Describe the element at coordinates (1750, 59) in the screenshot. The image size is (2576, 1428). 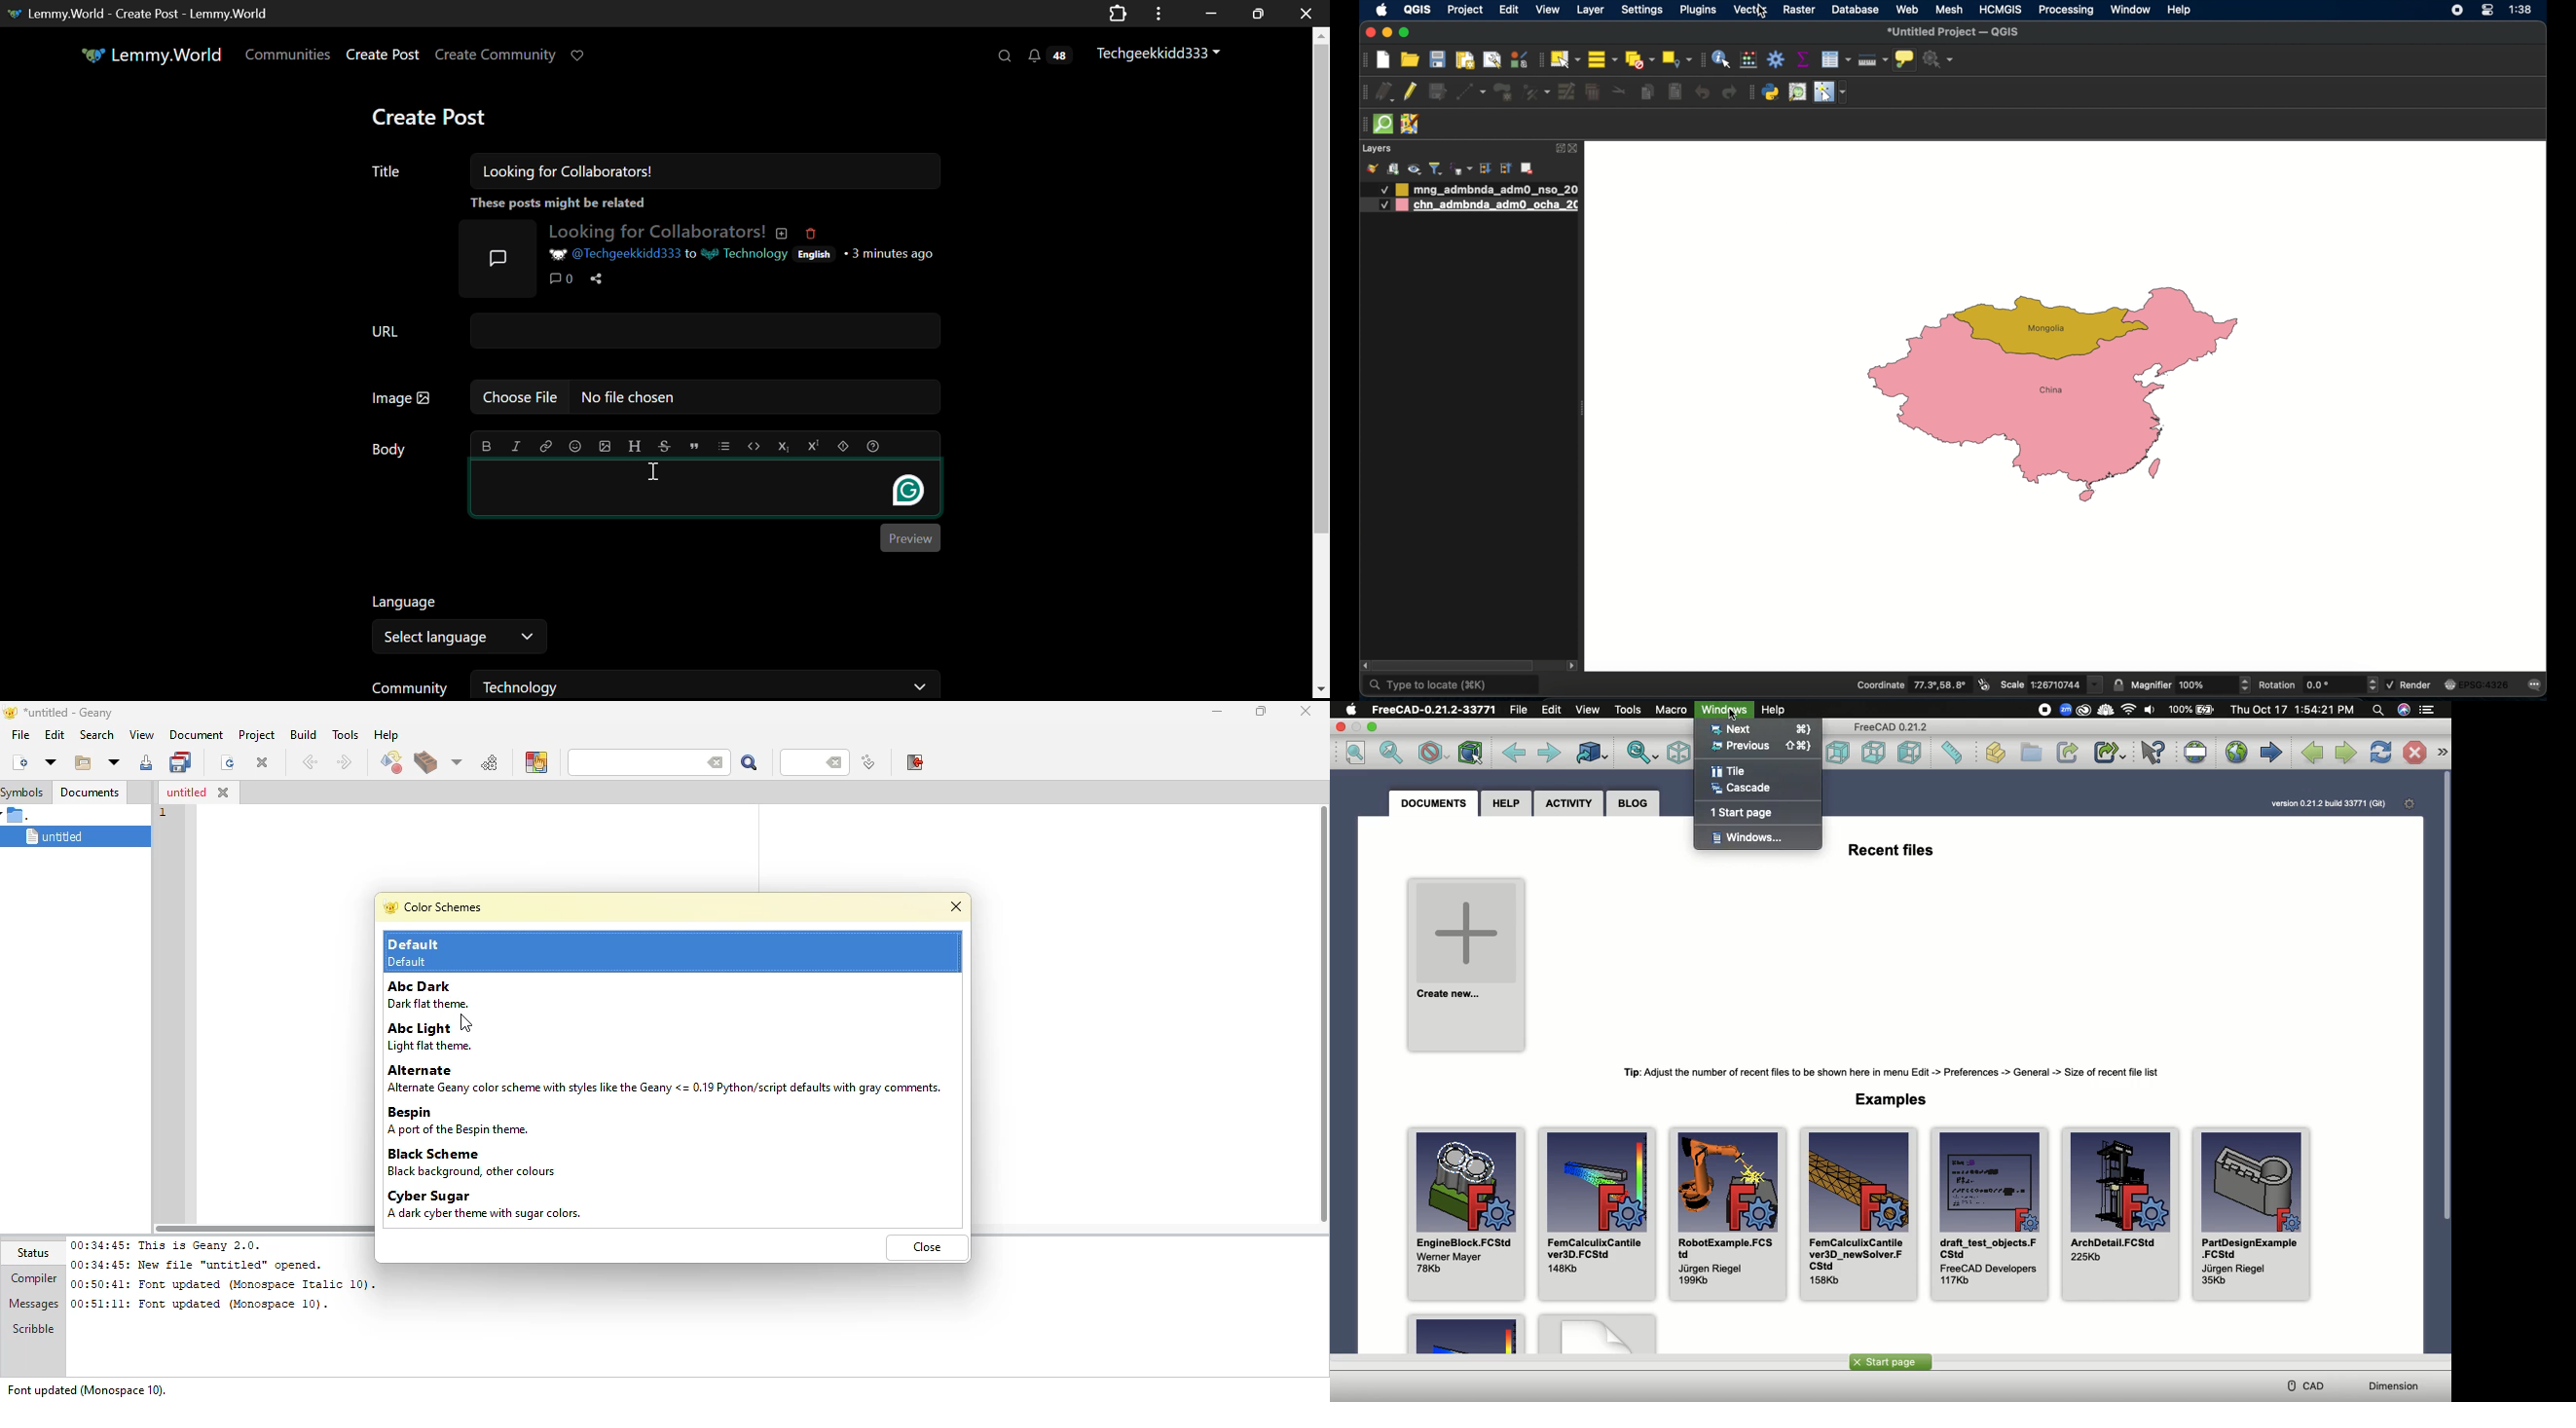
I see `open field calculator` at that location.